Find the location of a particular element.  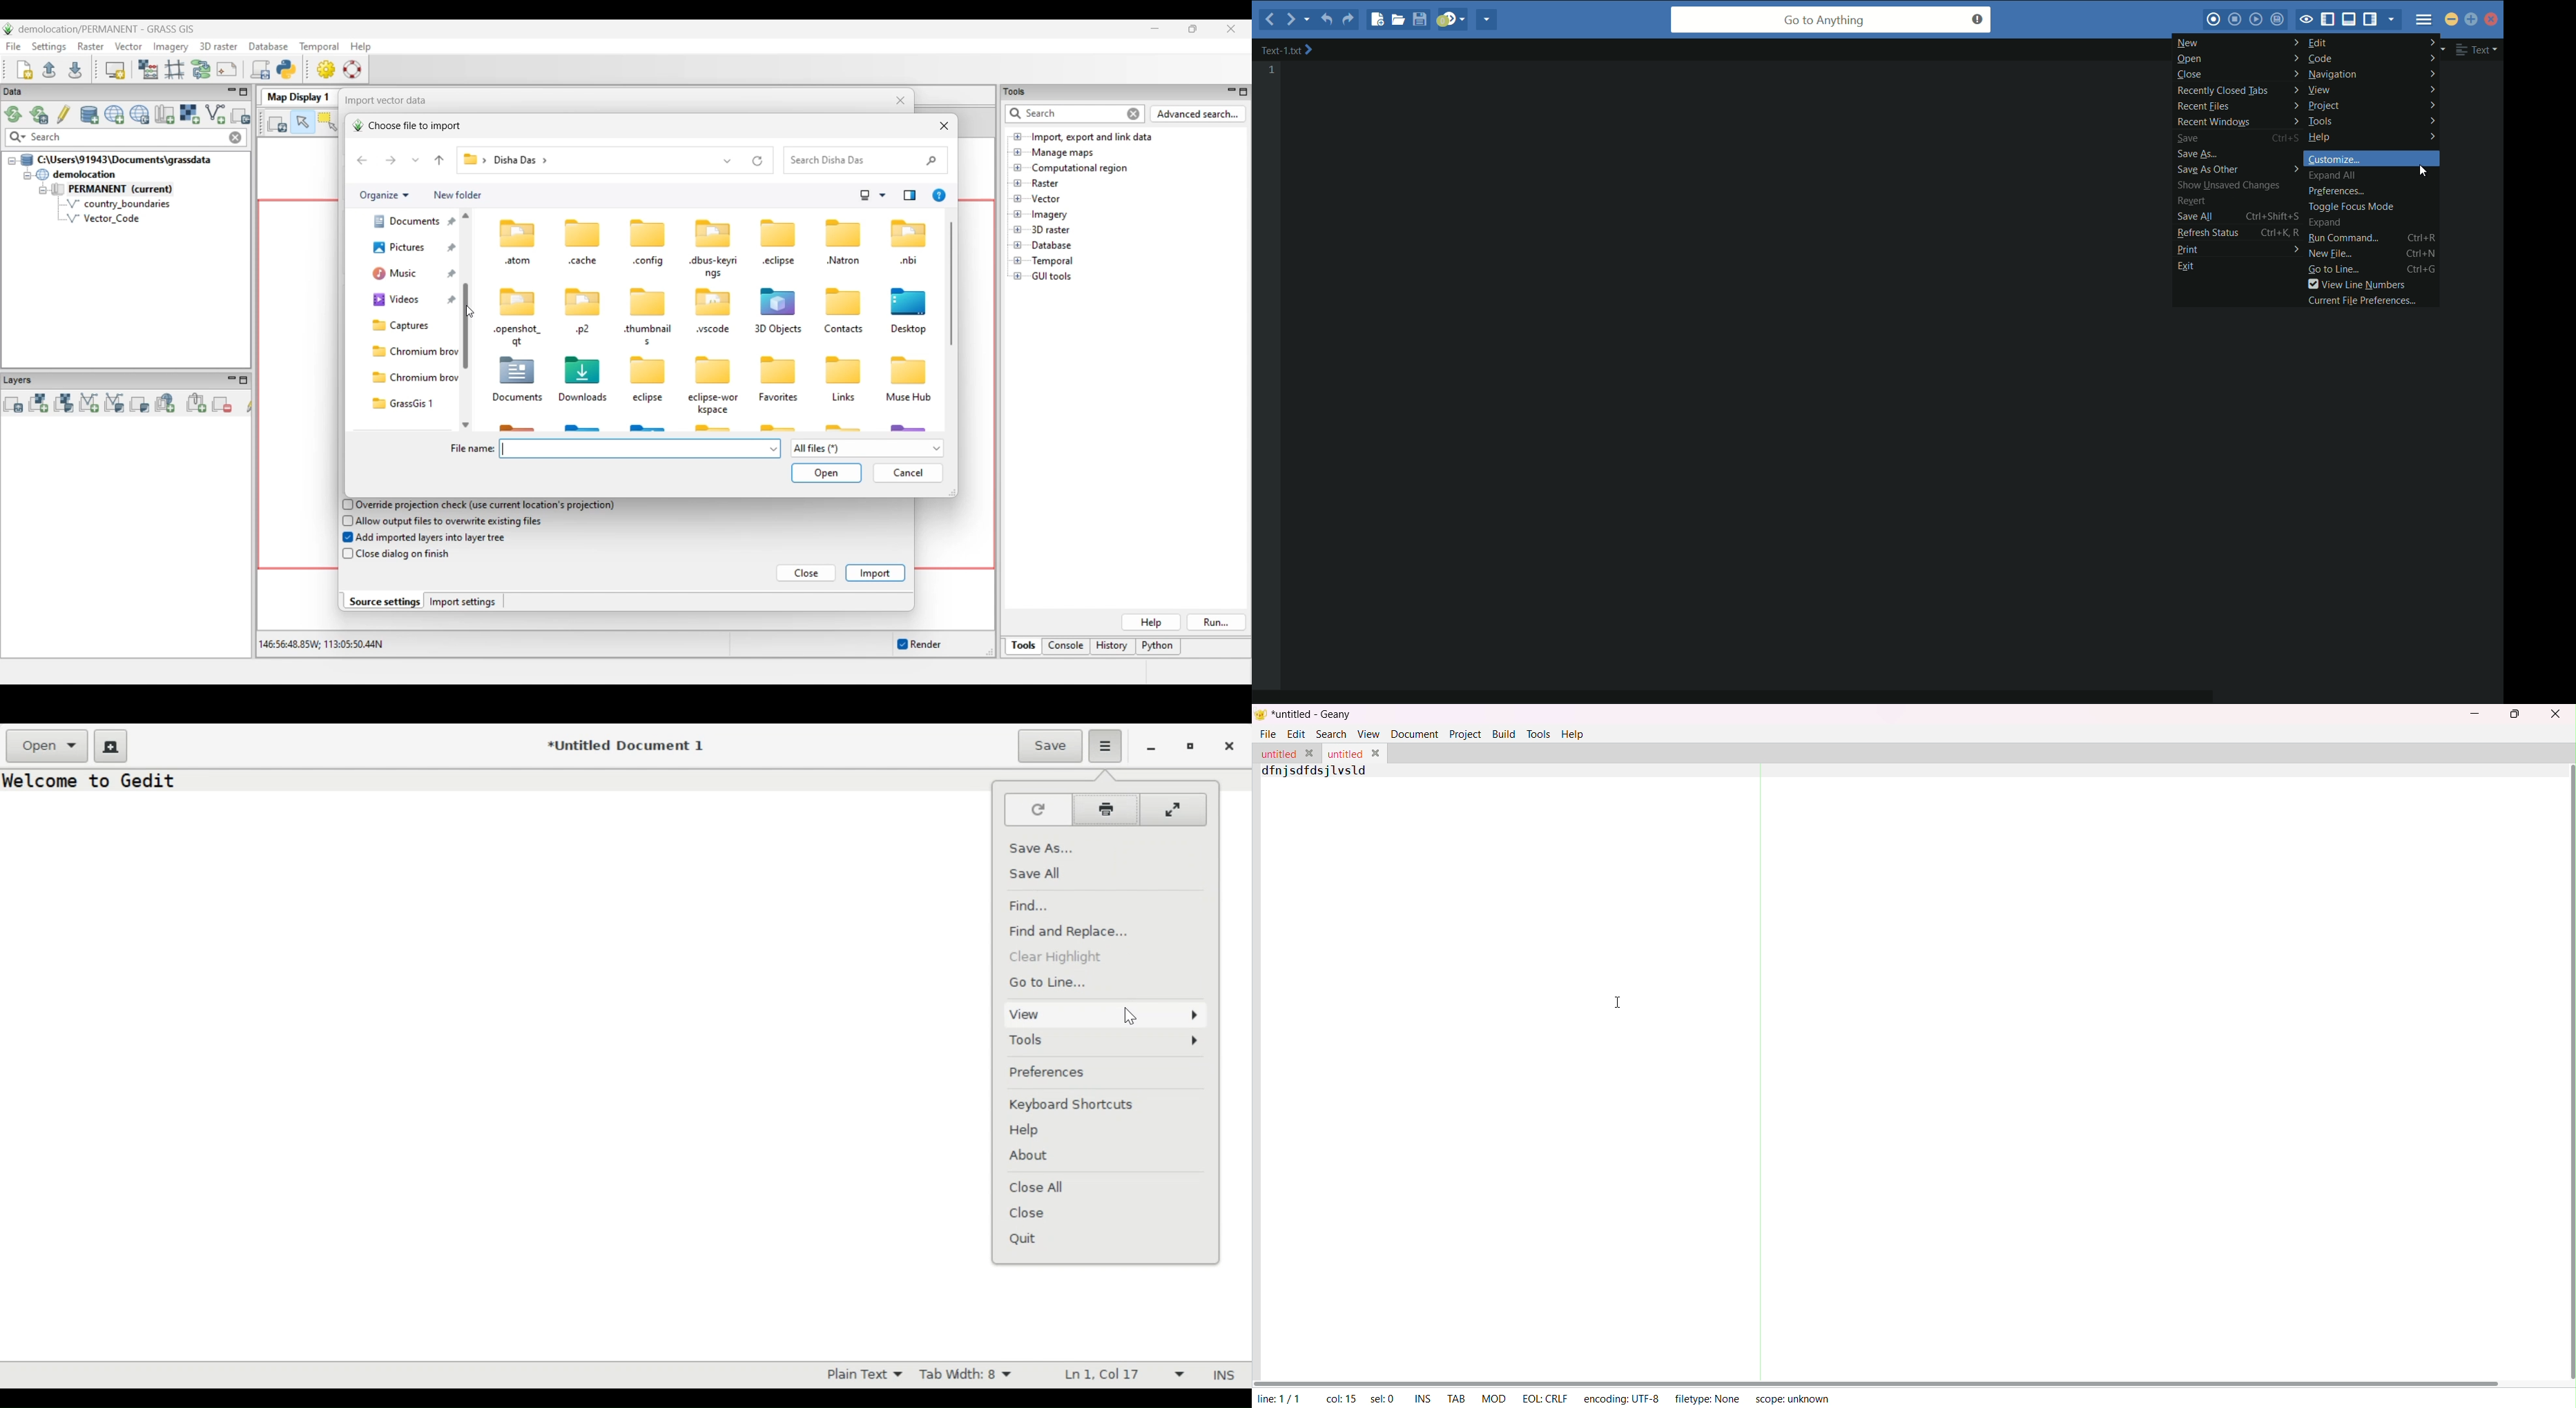

Line and Column Preference is located at coordinates (1120, 1375).